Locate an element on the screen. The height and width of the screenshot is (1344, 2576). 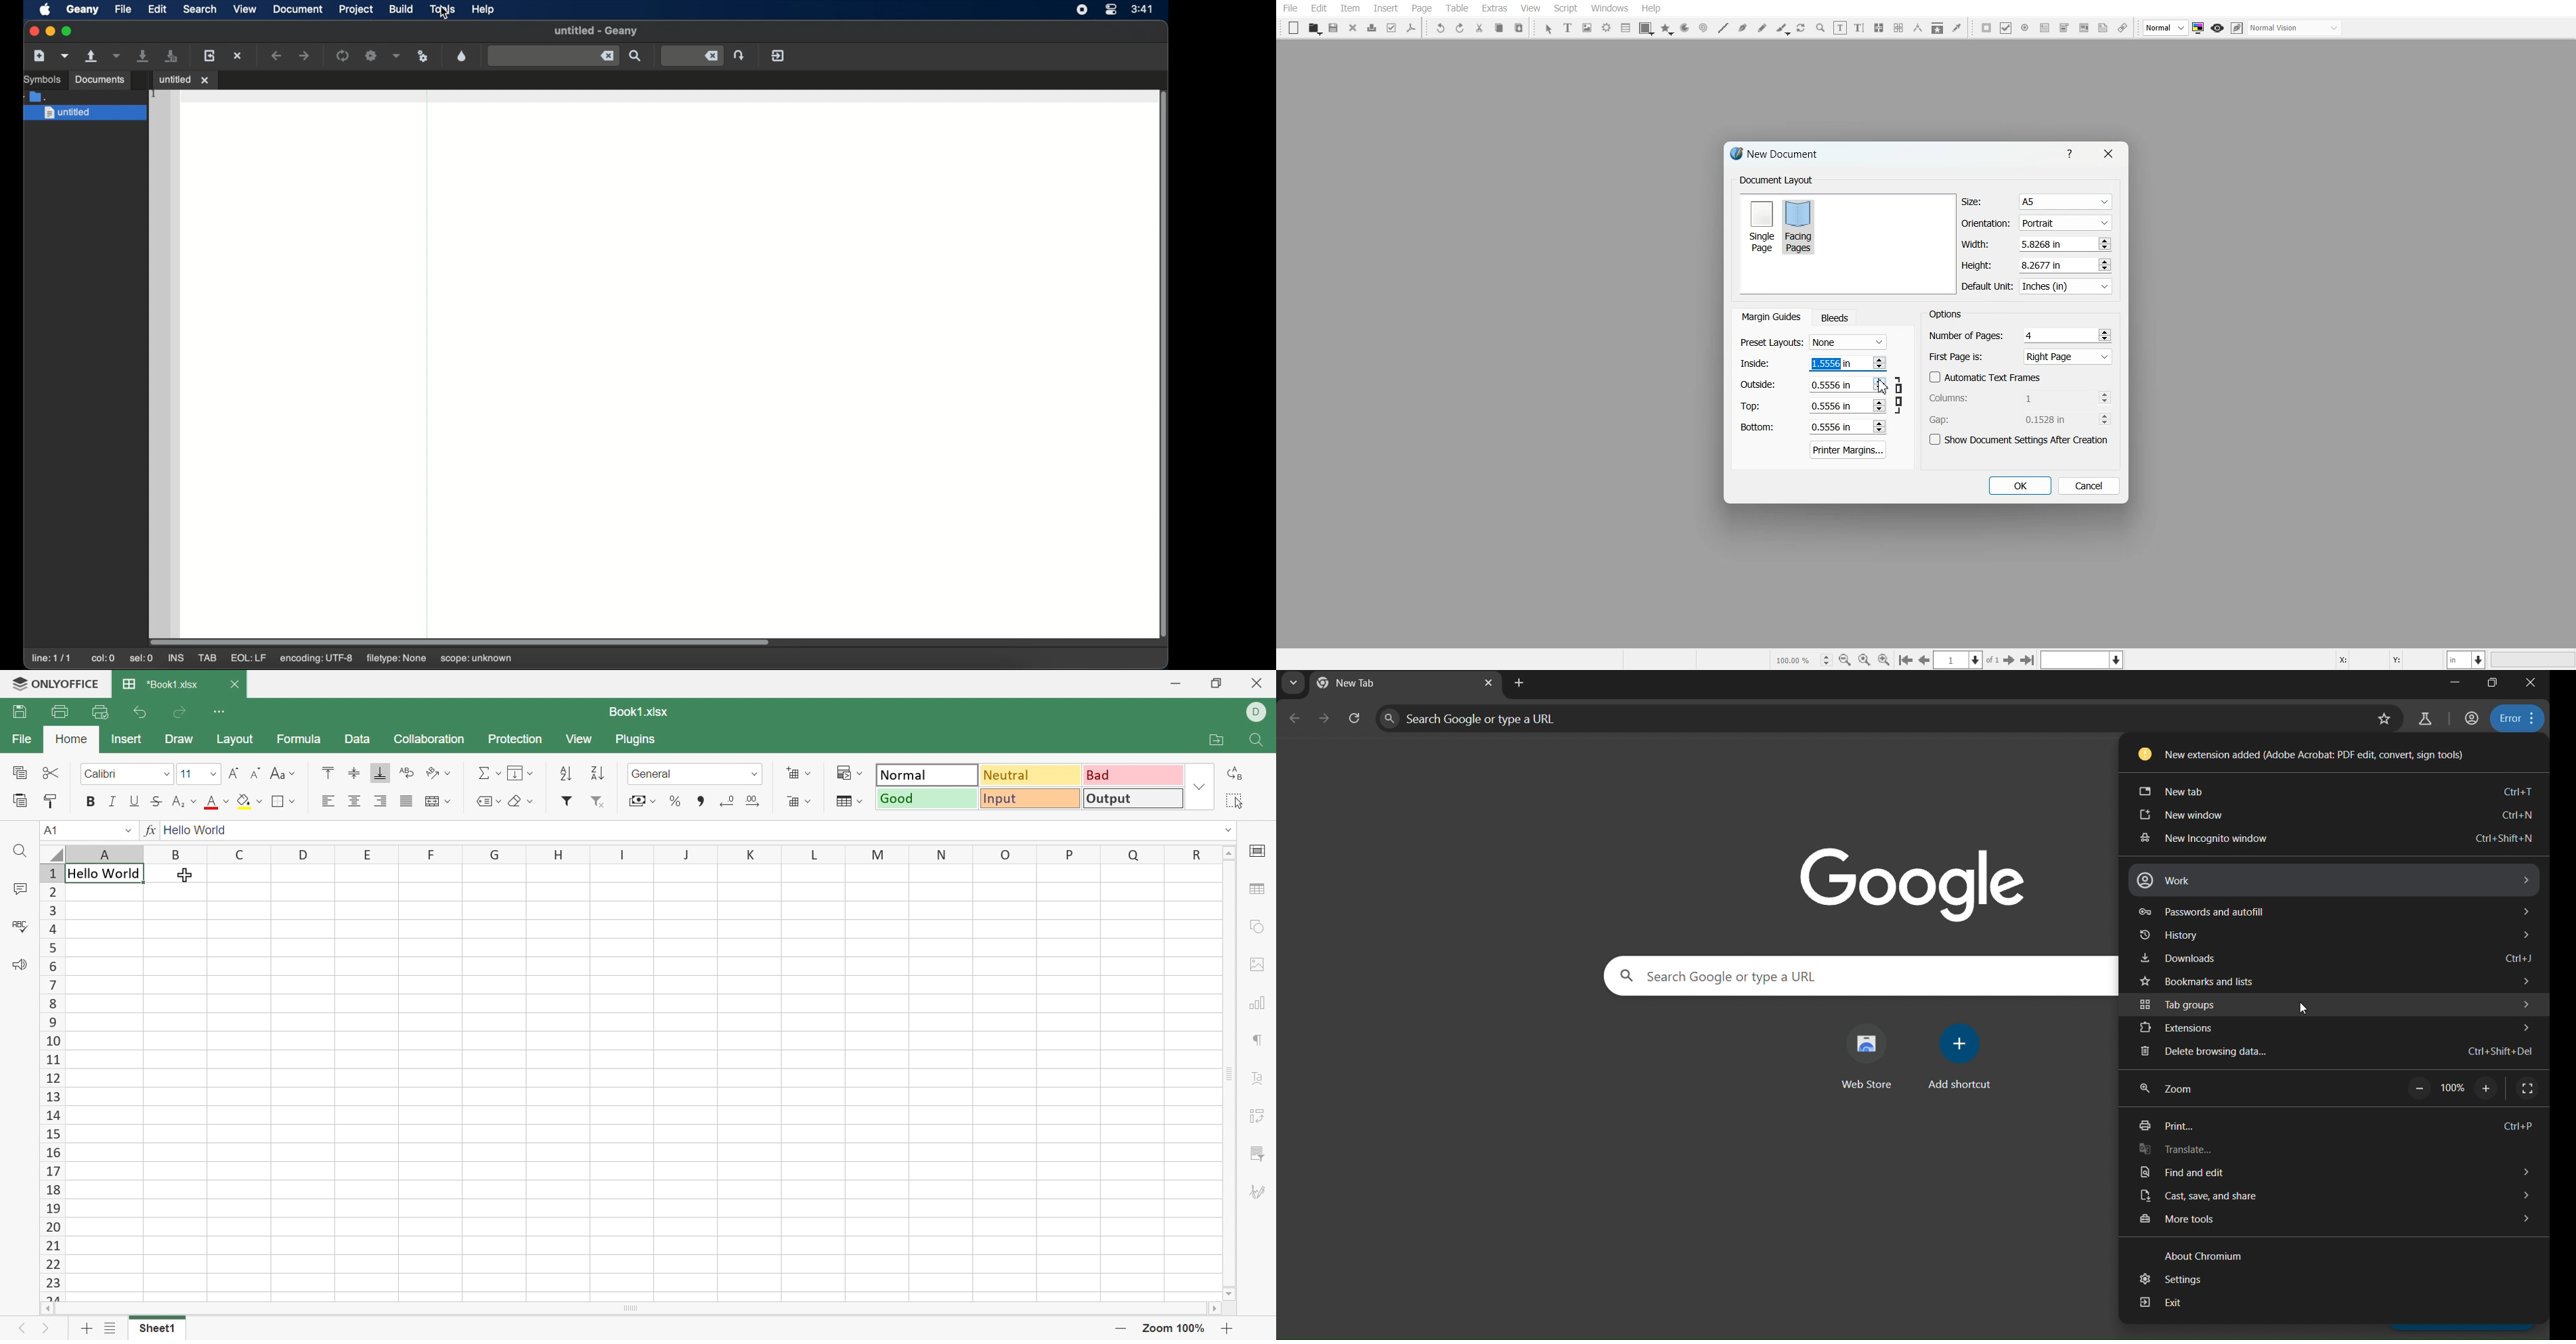
folder is located at coordinates (35, 96).